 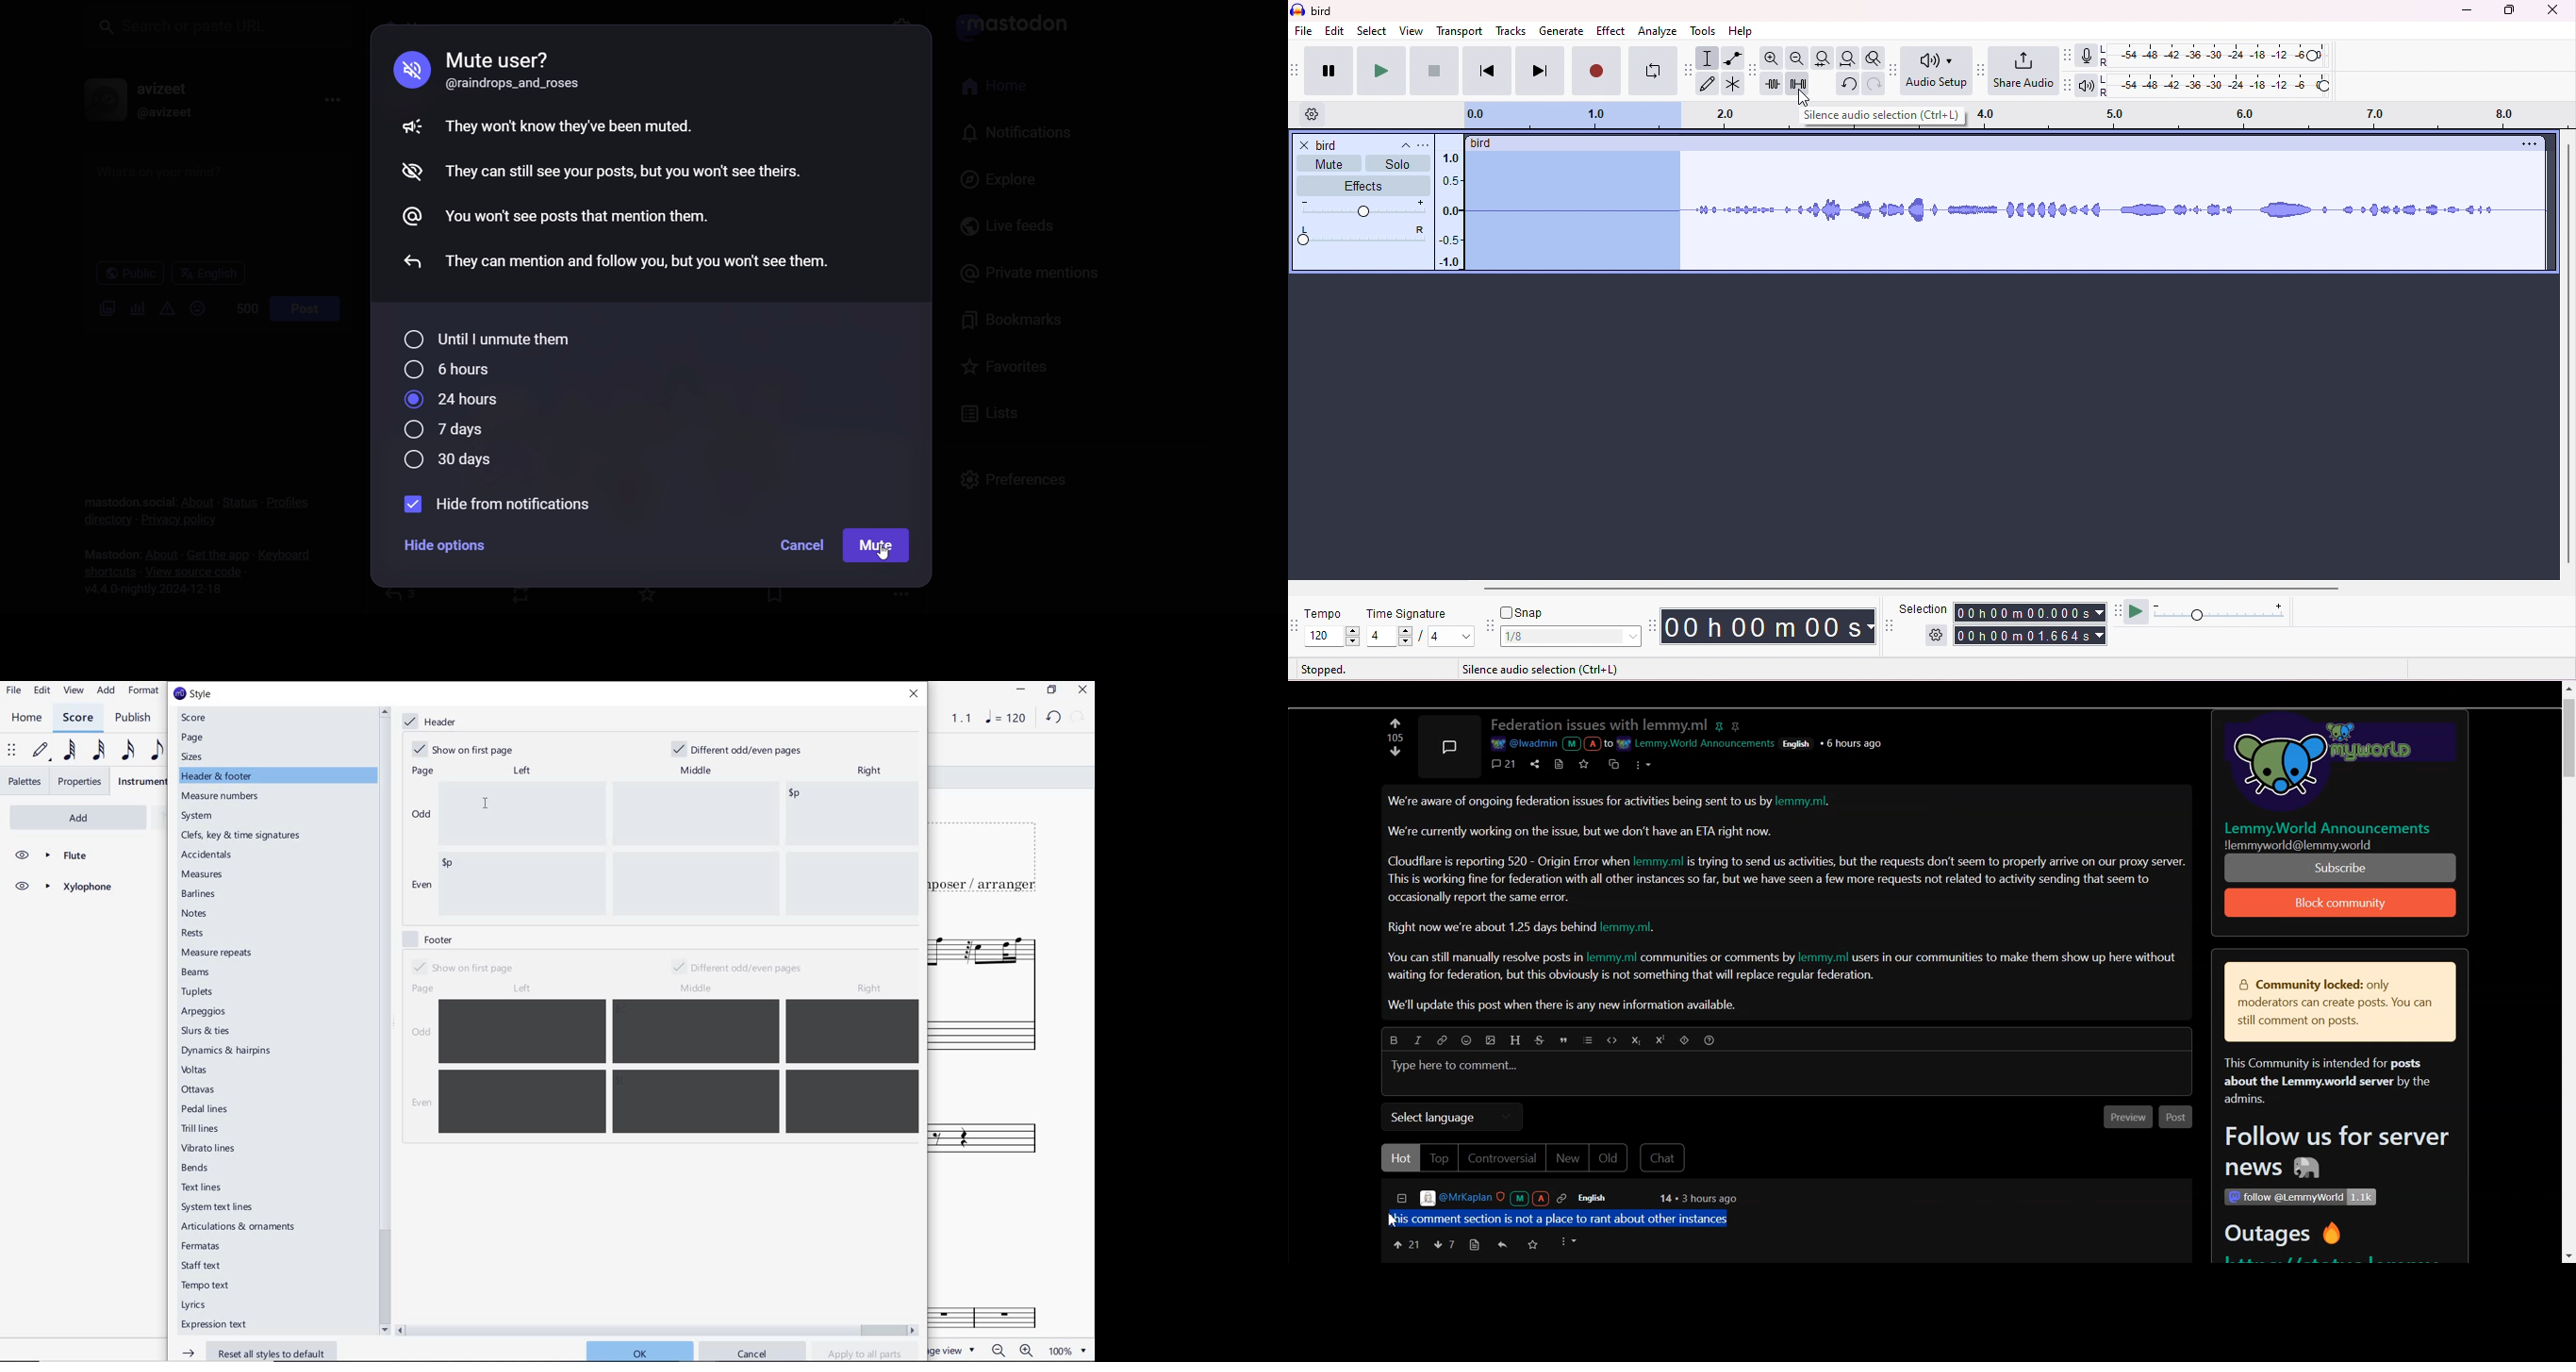 I want to click on until I unmute them, so click(x=491, y=338).